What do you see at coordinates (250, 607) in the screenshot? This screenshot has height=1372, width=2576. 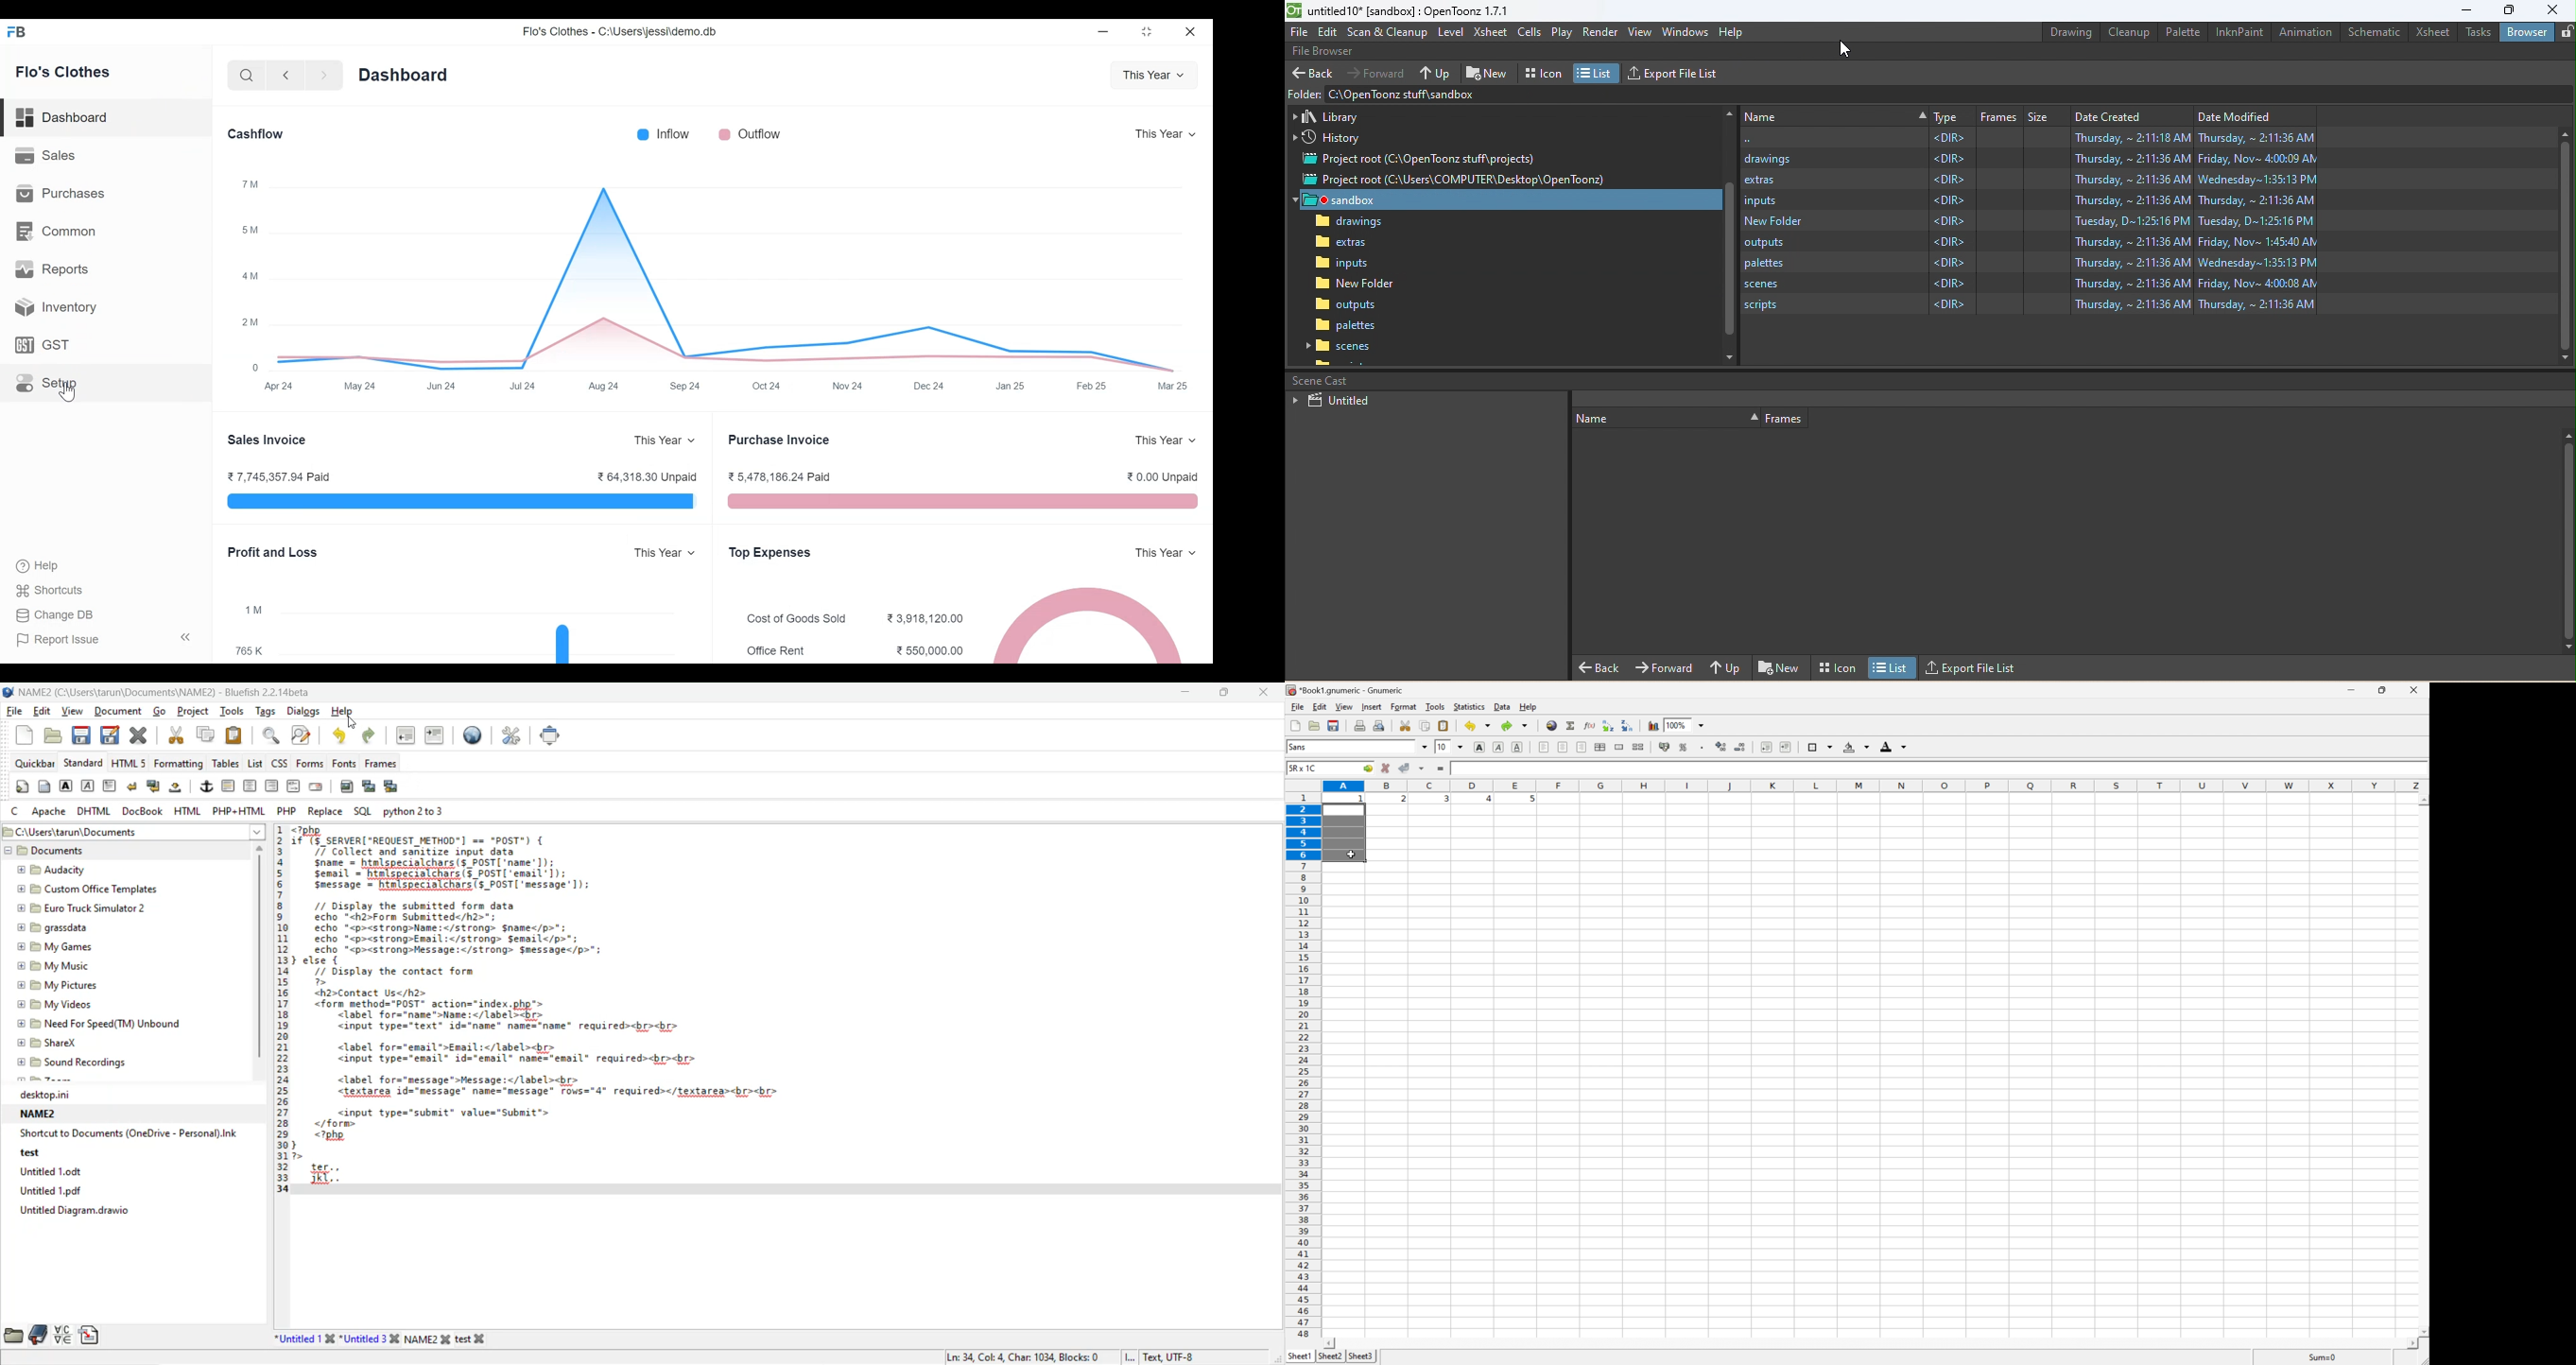 I see `1m` at bounding box center [250, 607].